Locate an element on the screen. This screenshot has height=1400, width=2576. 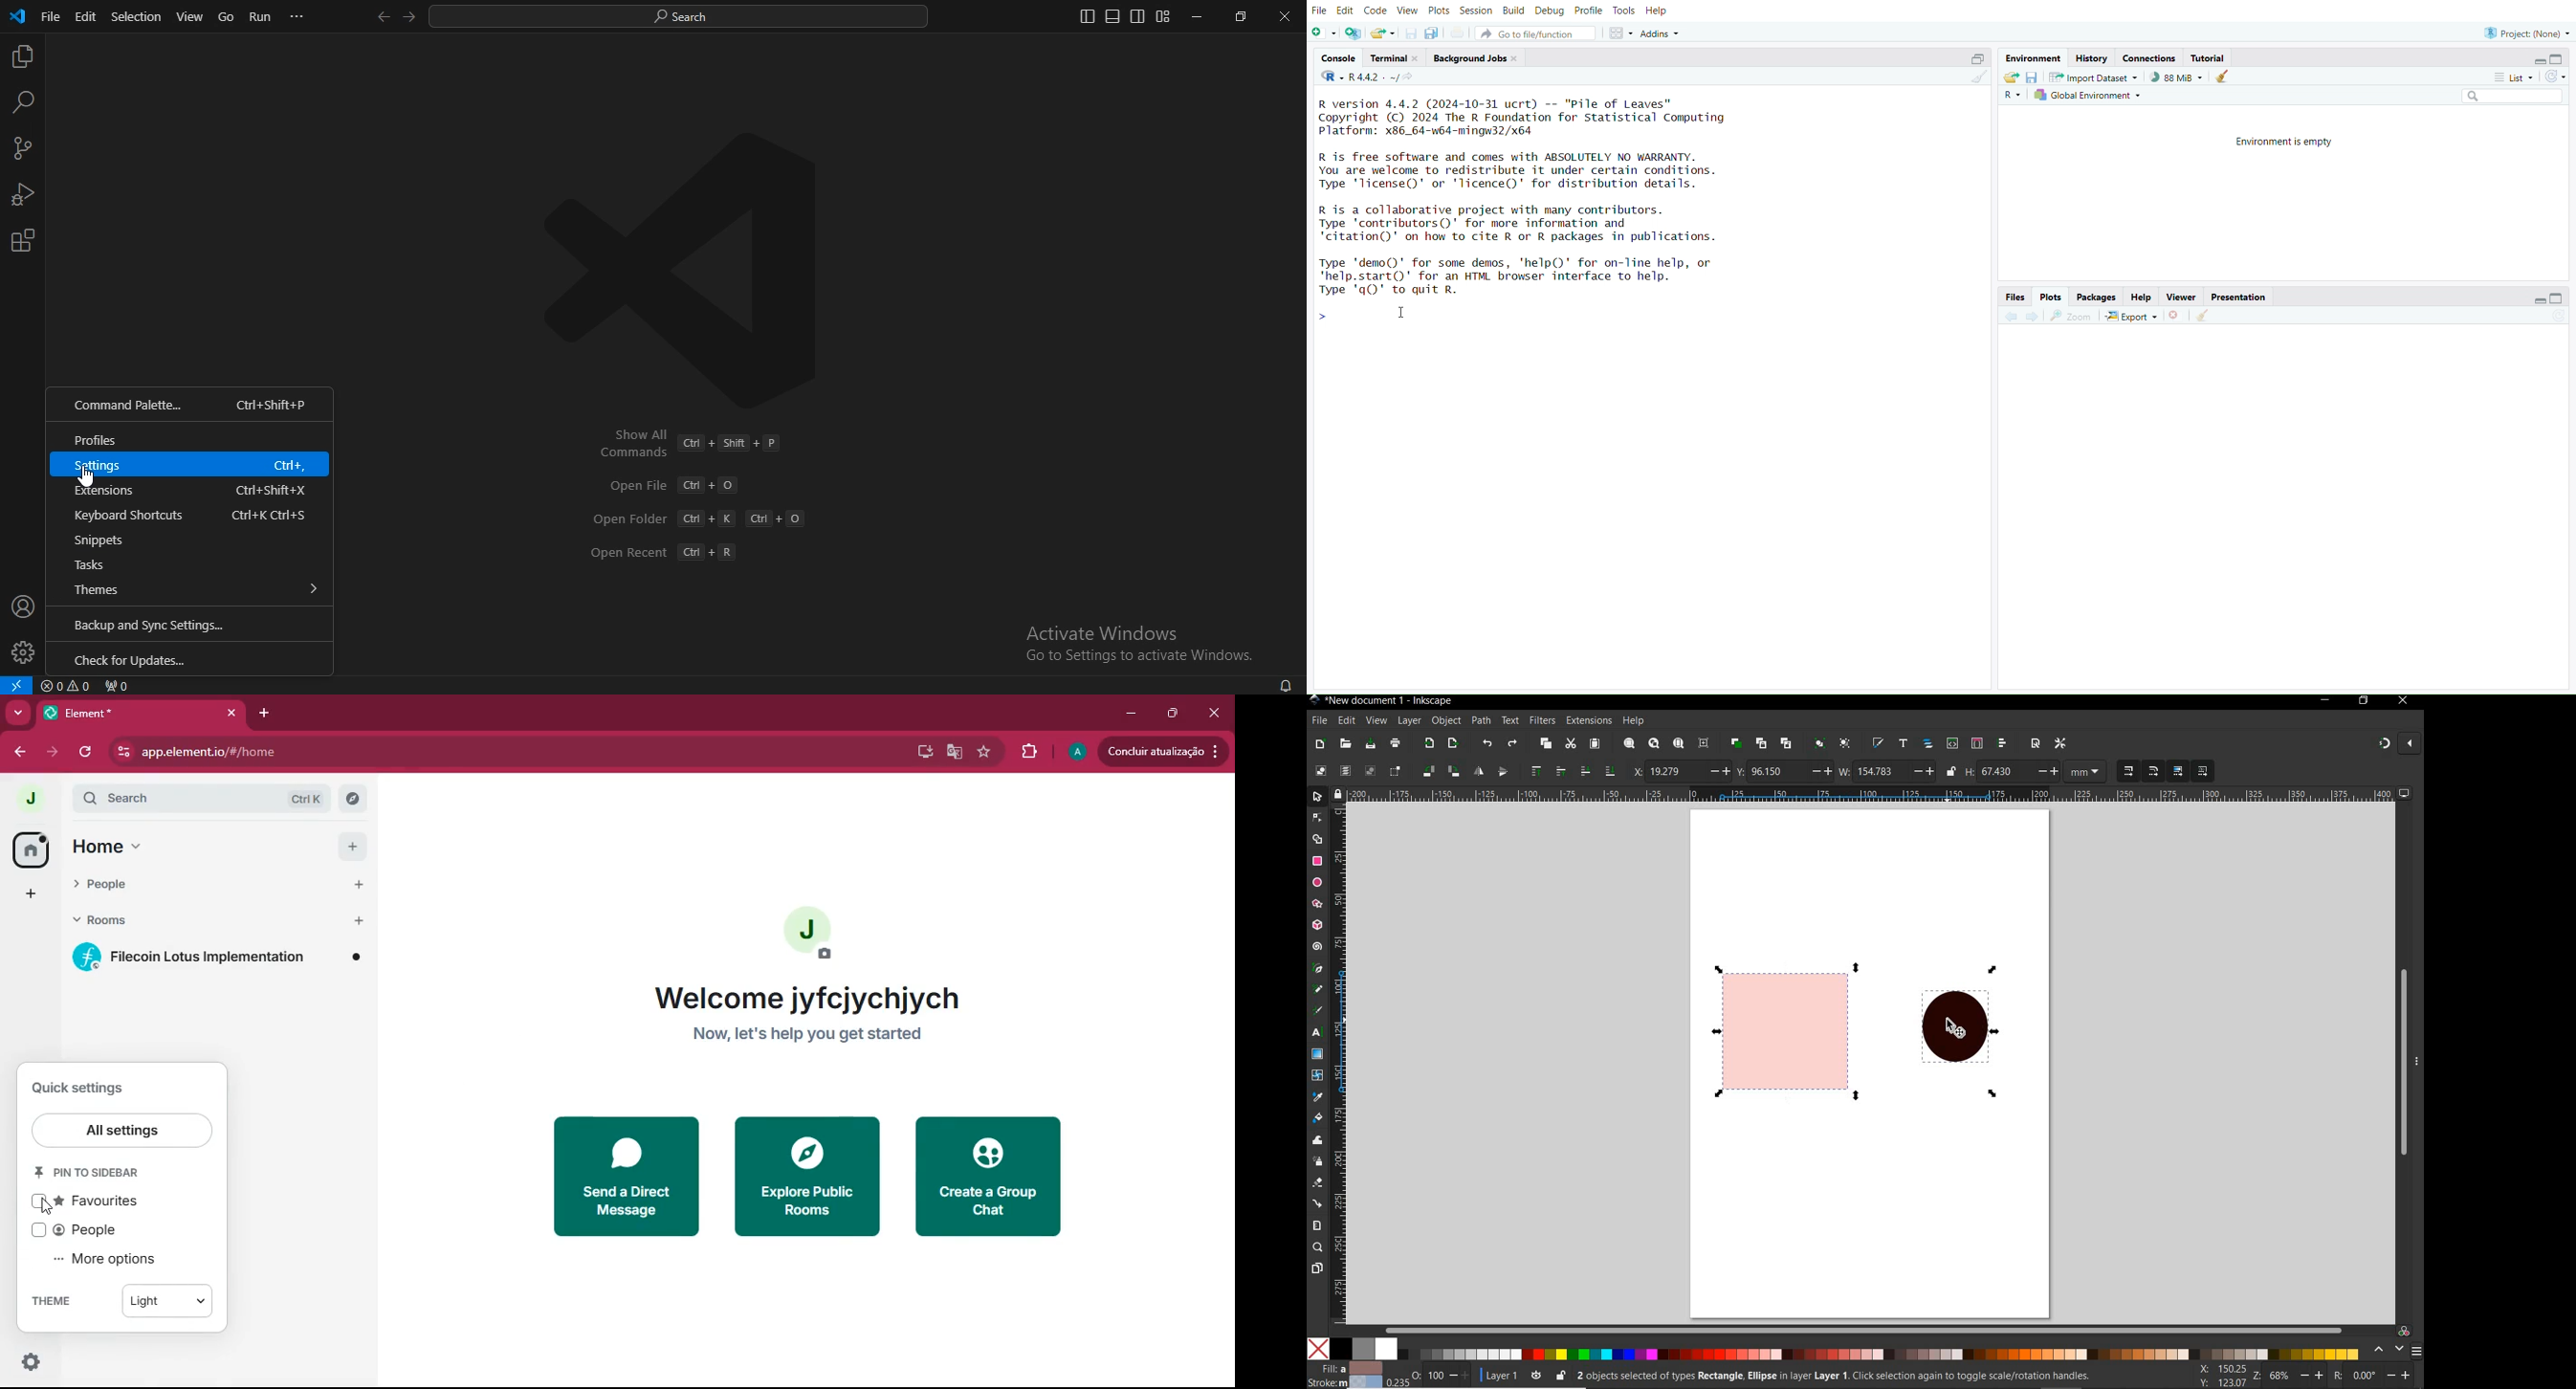
open an existing file is located at coordinates (1385, 34).